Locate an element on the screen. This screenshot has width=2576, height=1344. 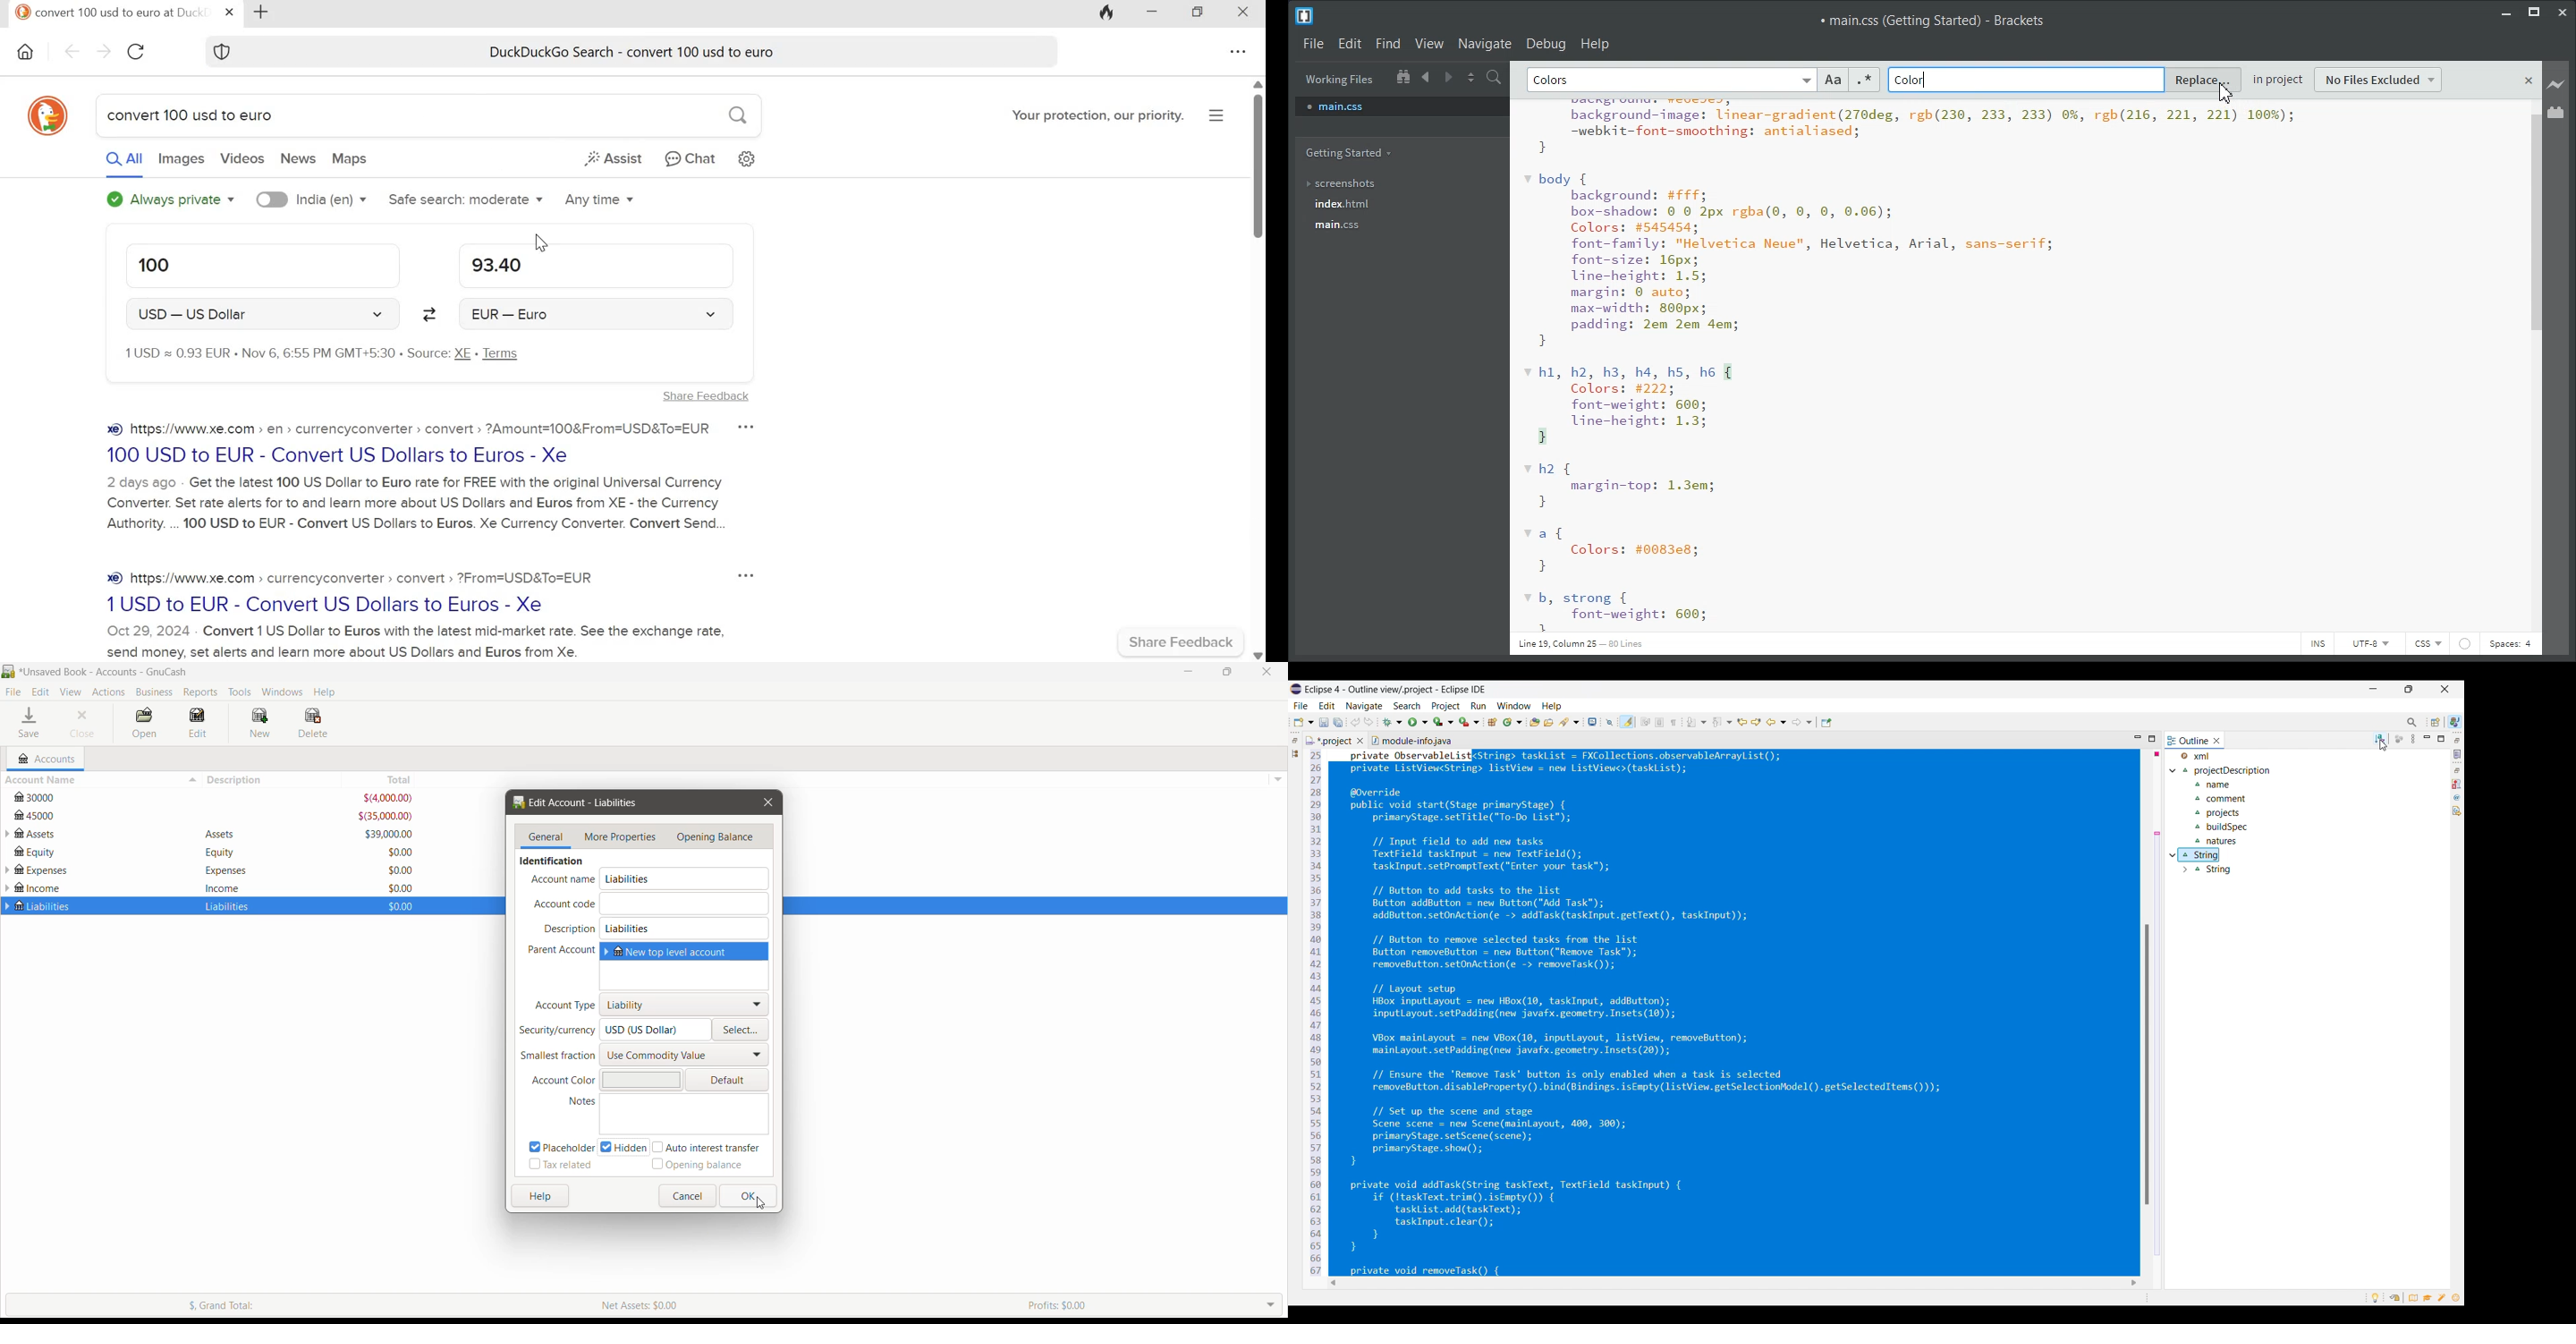
expand subaccounts is located at coordinates (8, 888).